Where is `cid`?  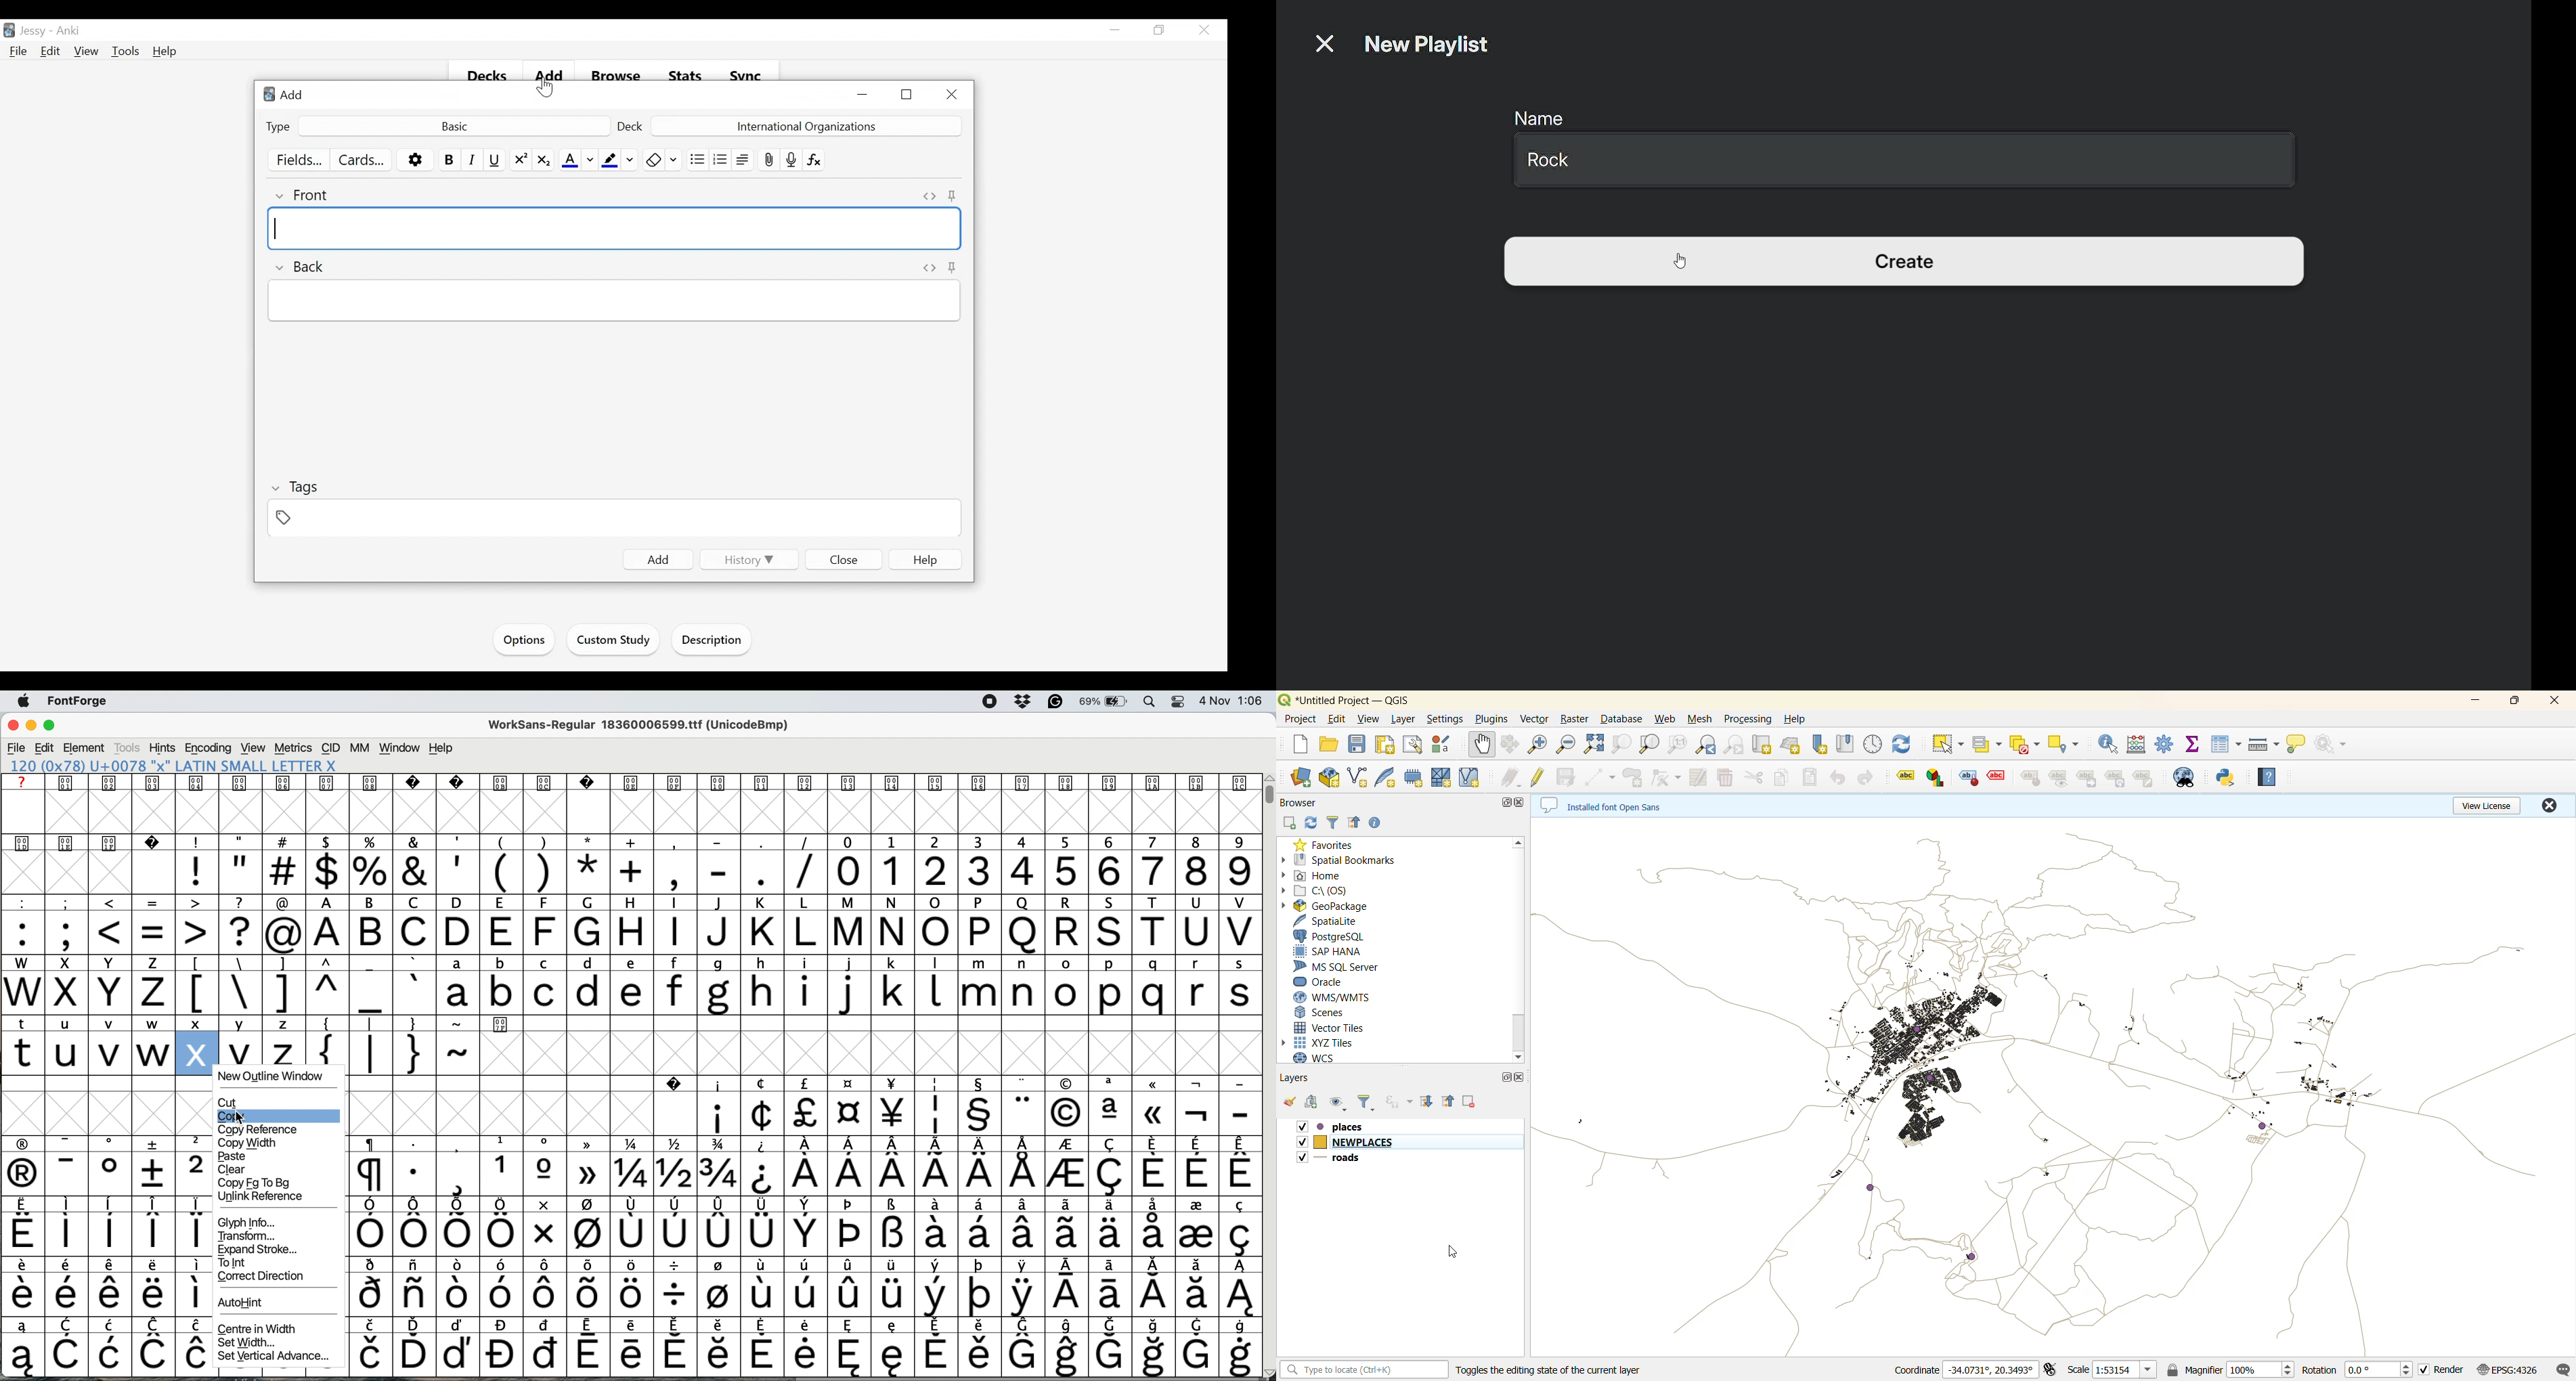 cid is located at coordinates (330, 748).